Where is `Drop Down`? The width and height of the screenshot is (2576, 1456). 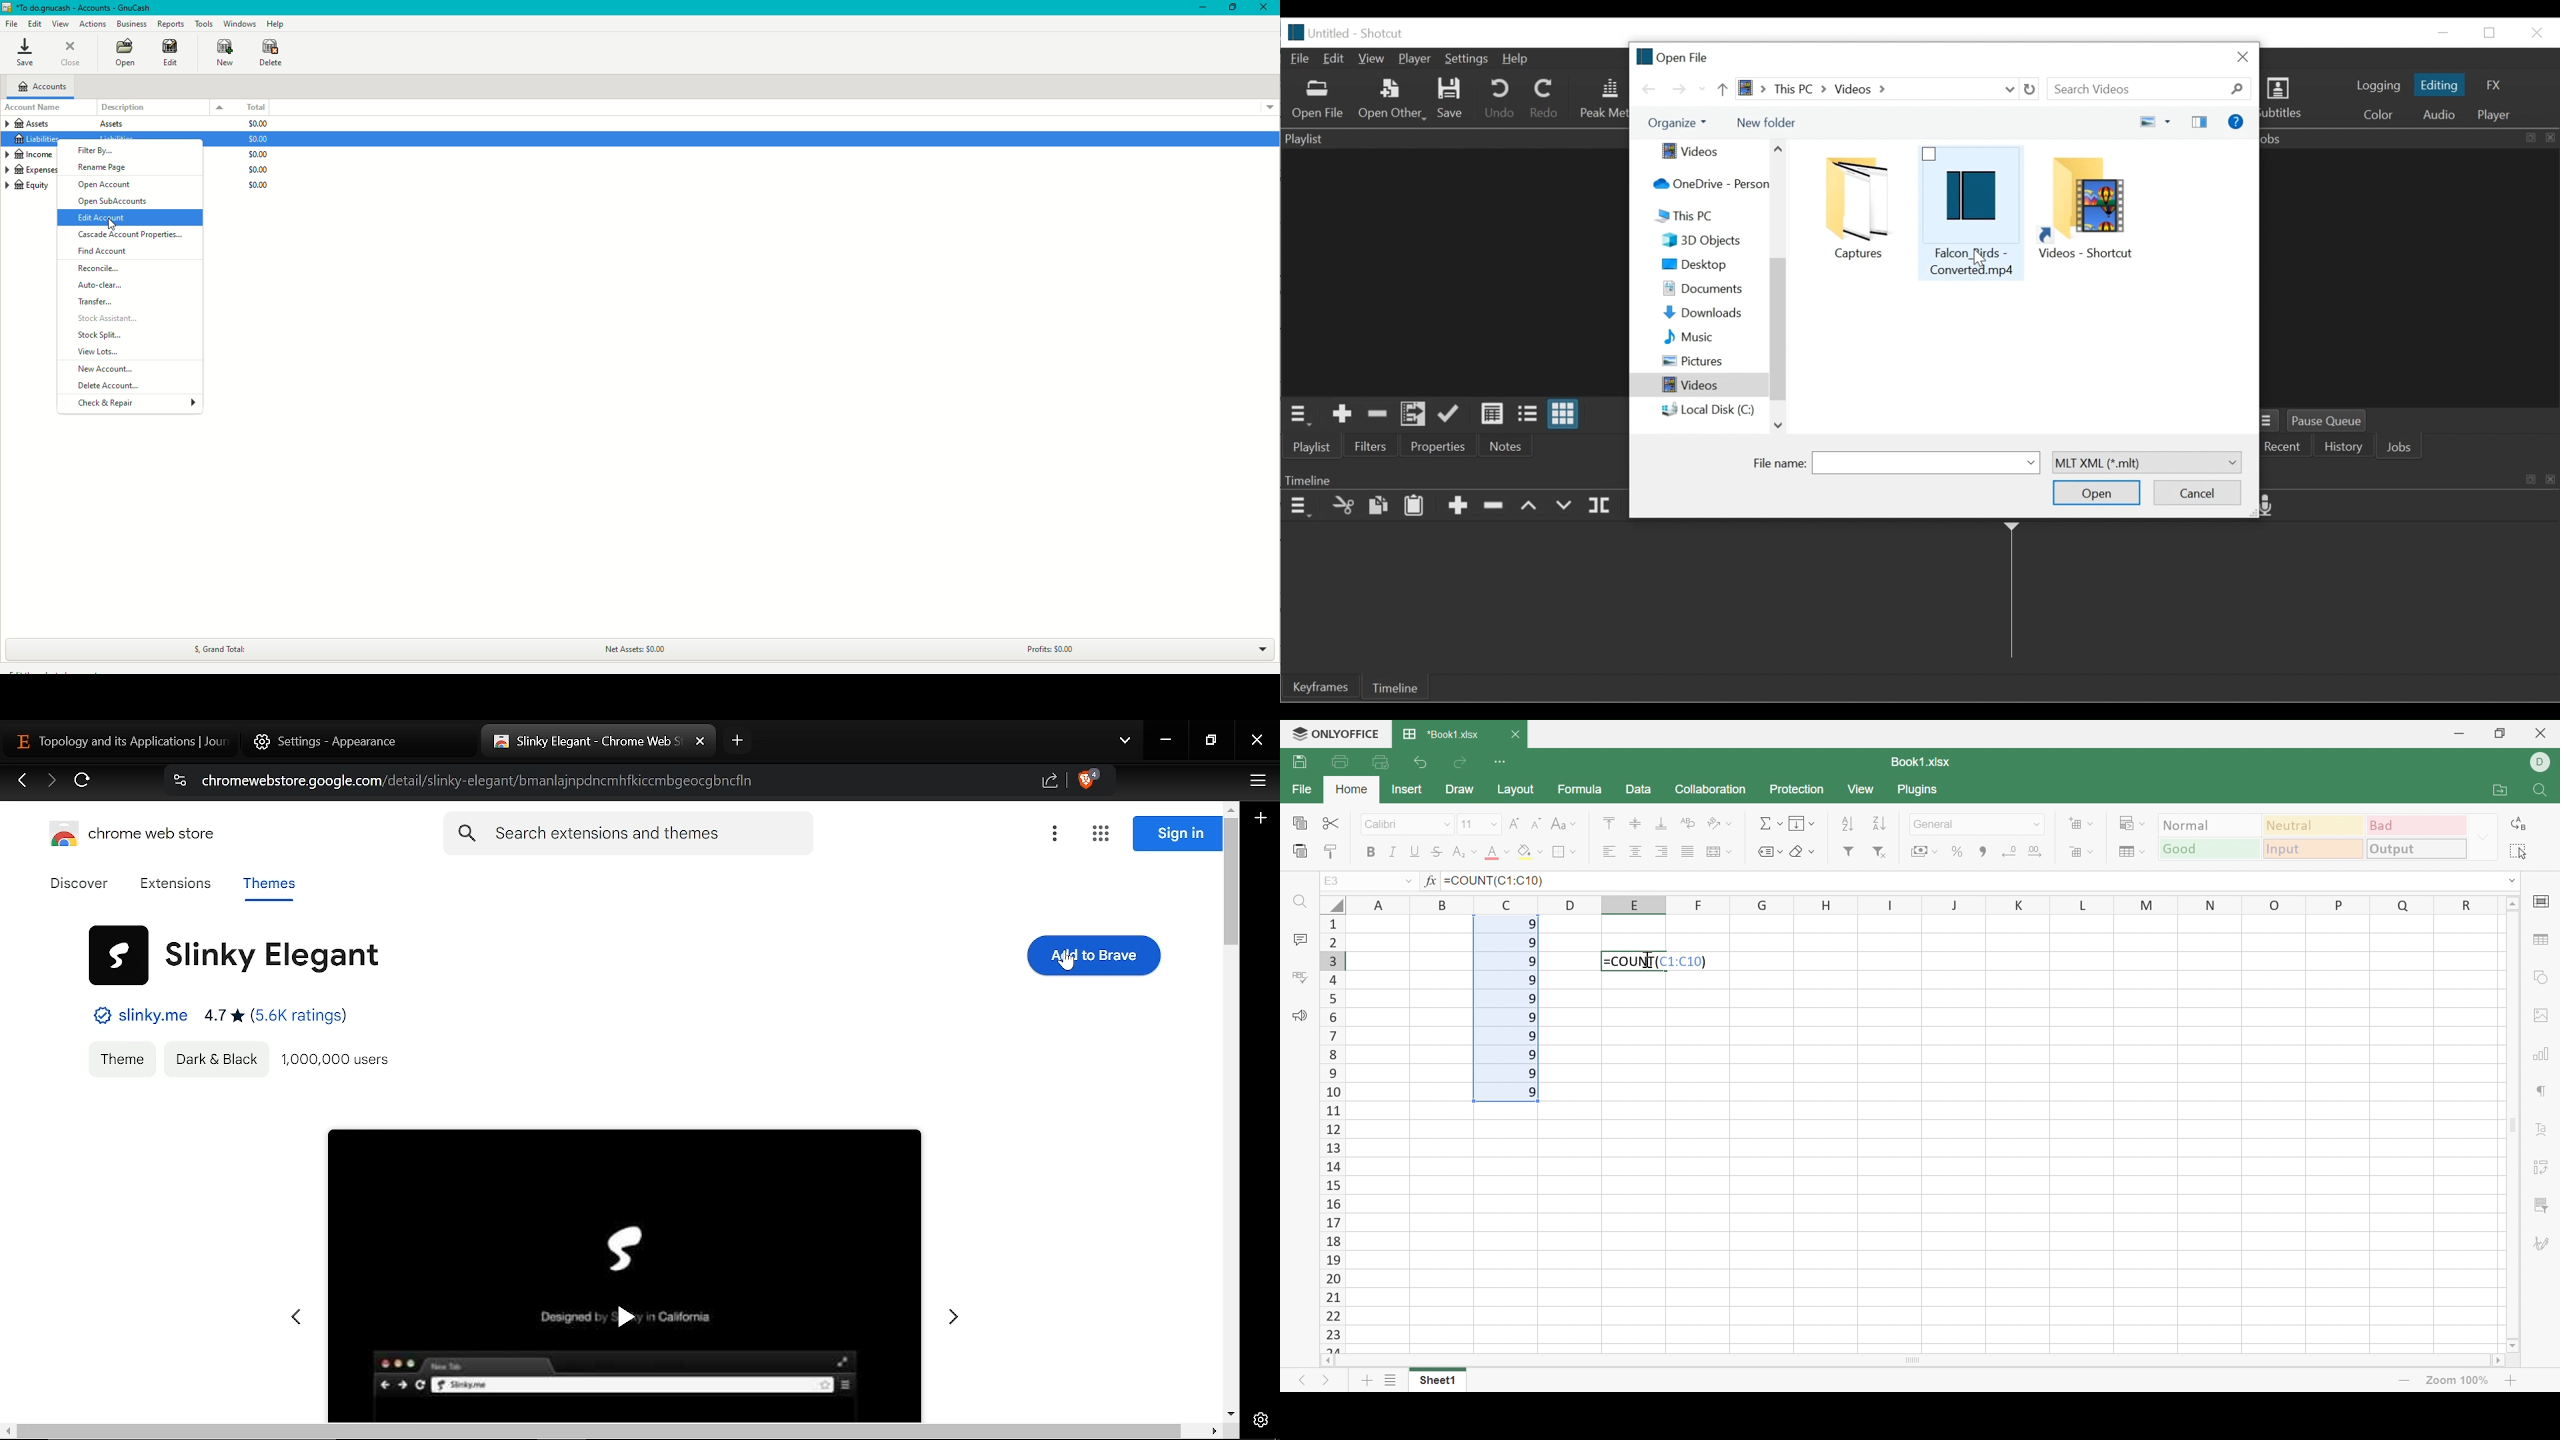
Drop Down is located at coordinates (1493, 824).